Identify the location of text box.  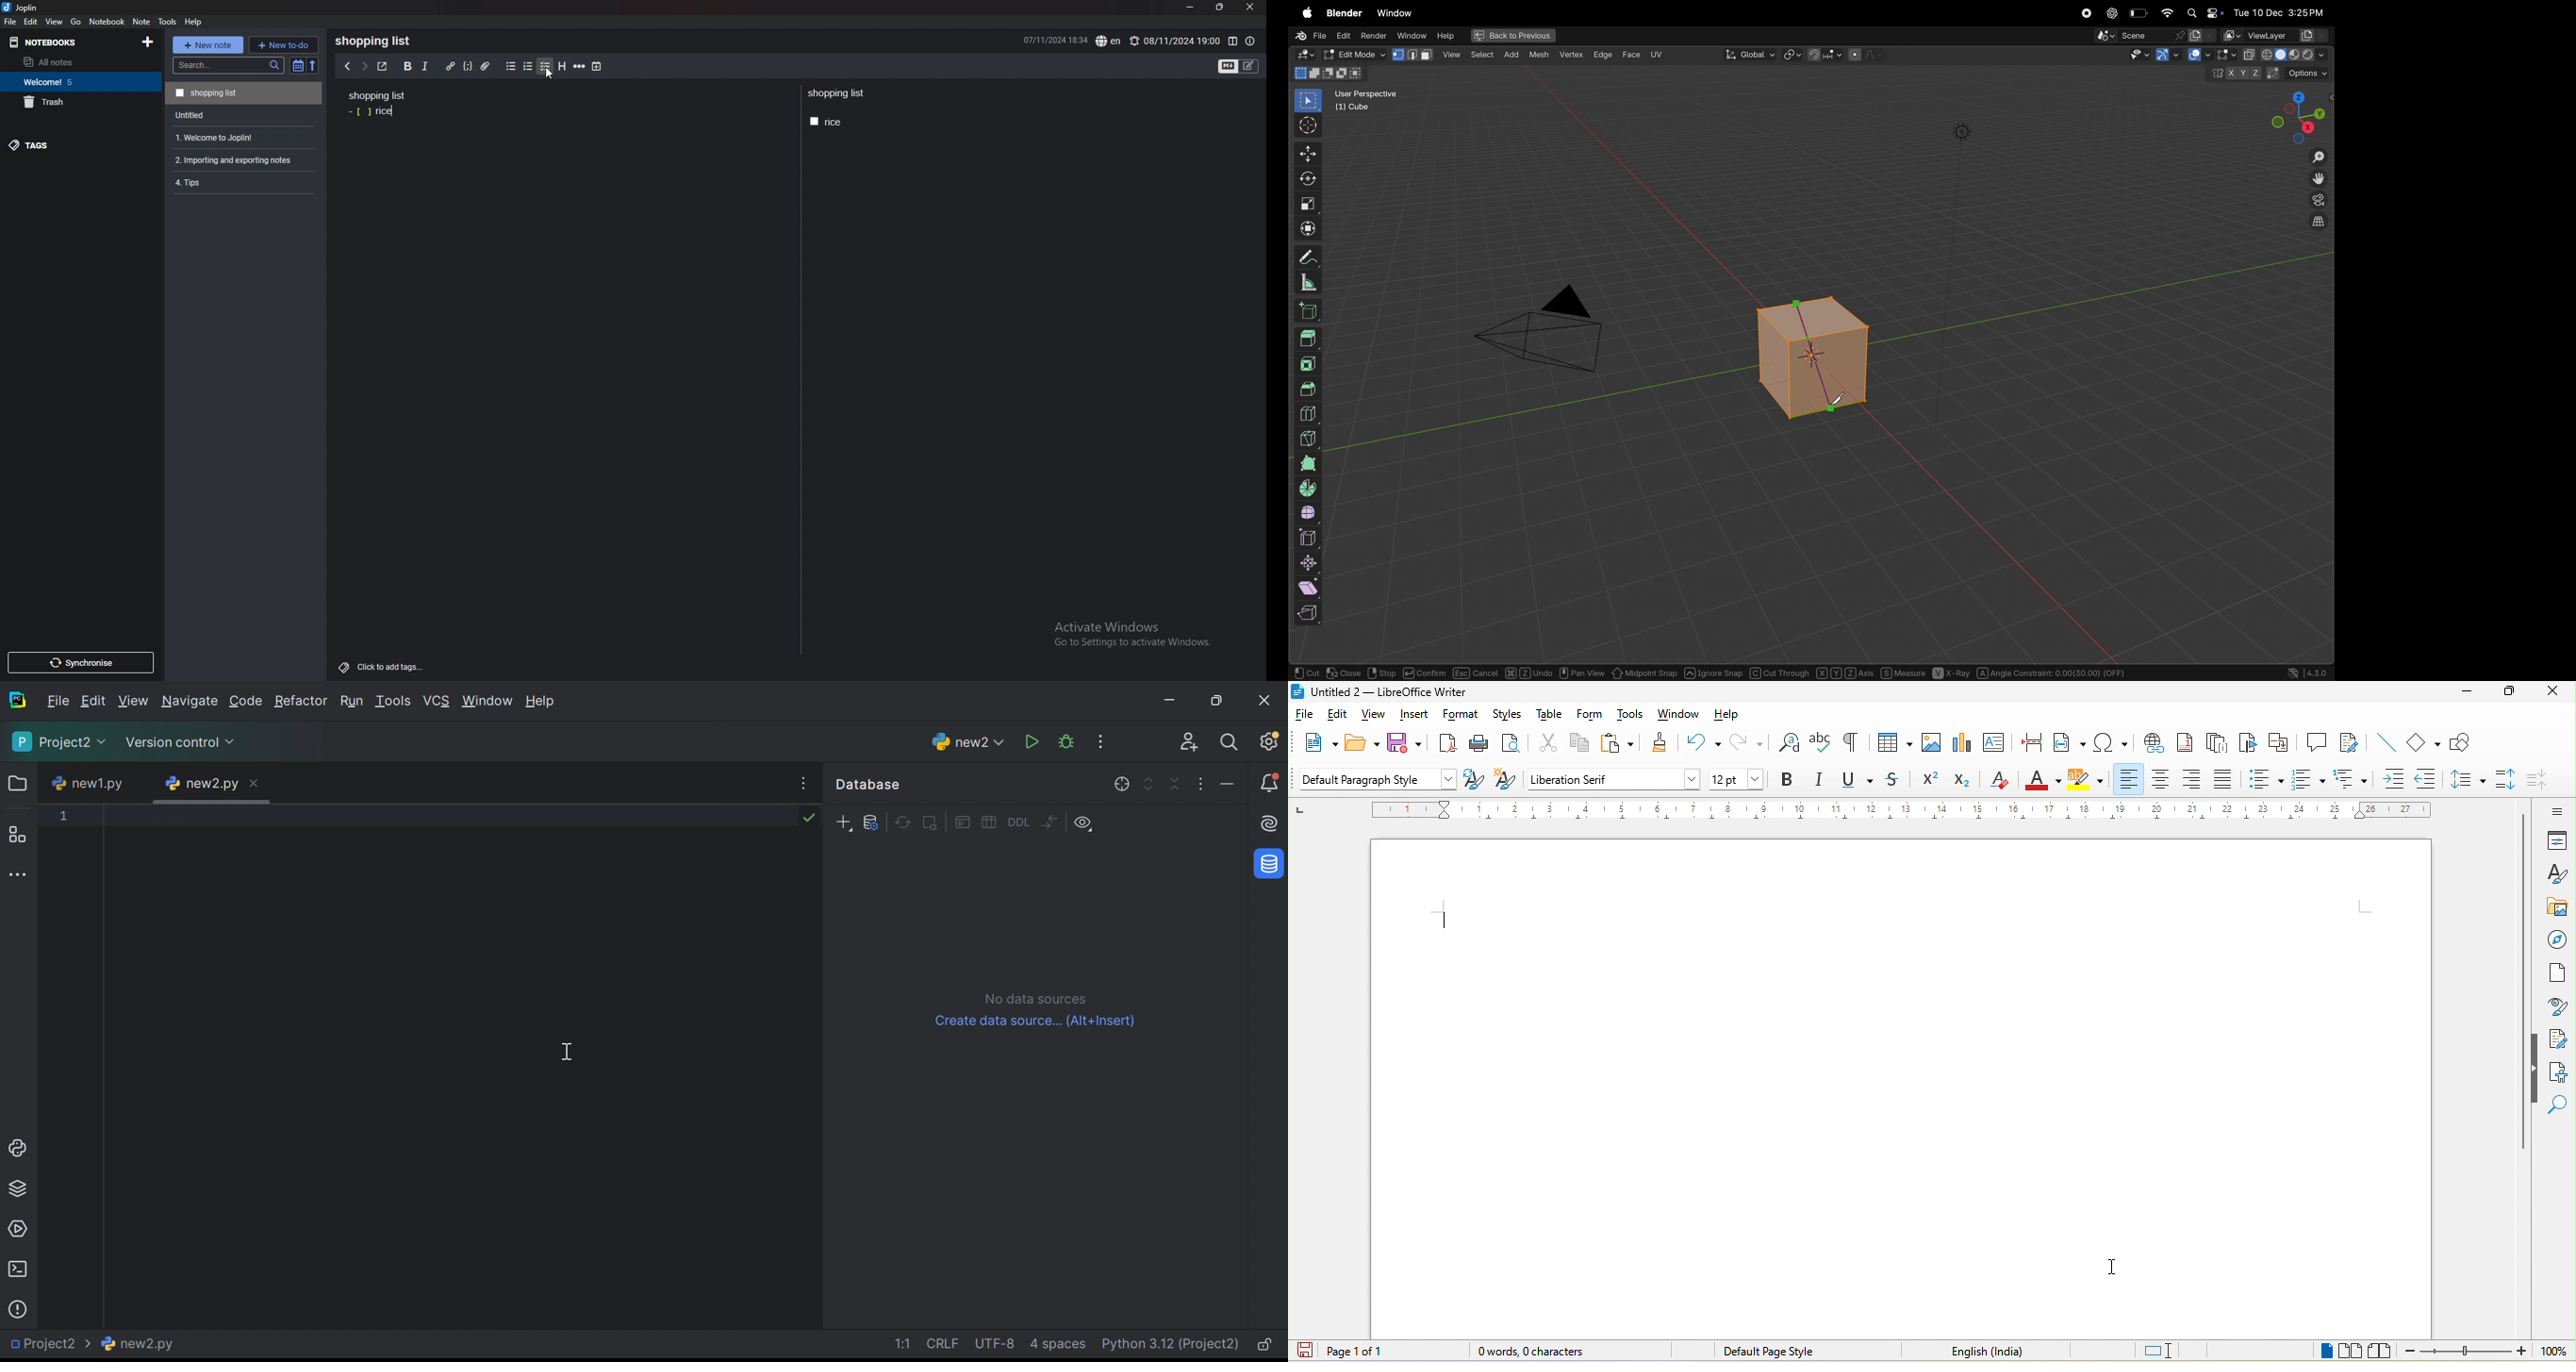
(1994, 742).